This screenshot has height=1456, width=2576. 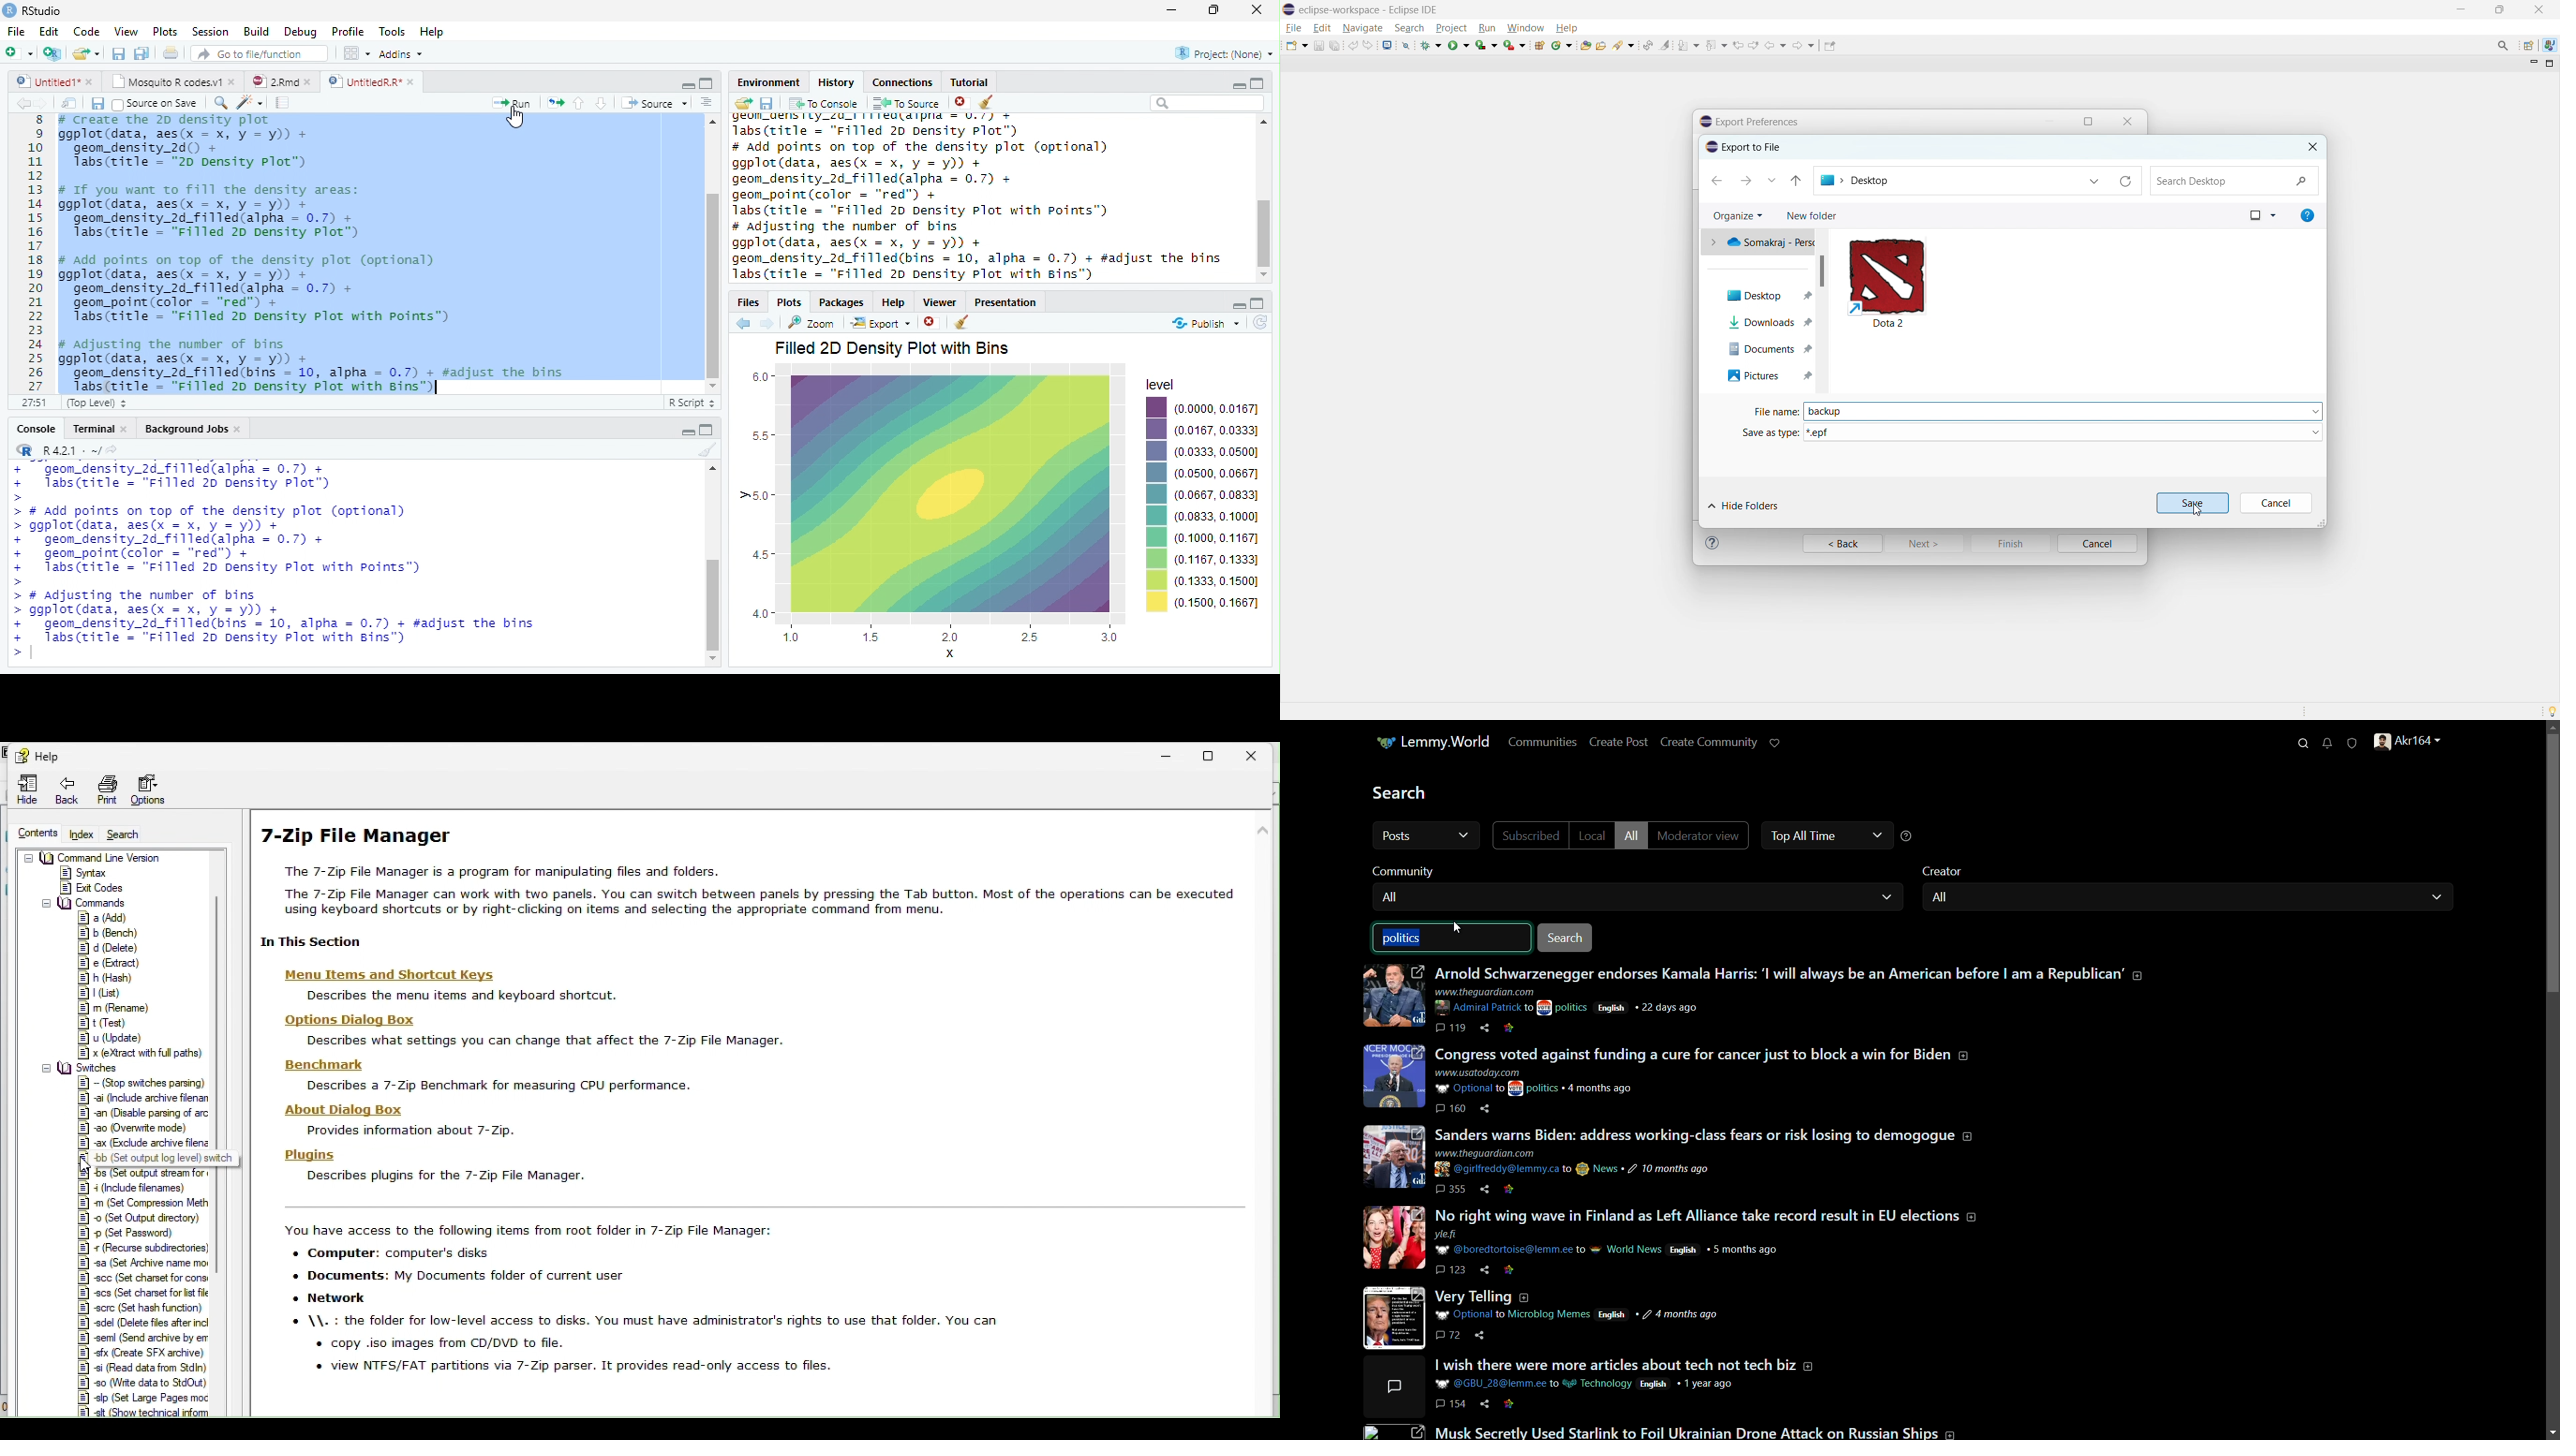 I want to click on Benchmark, so click(x=317, y=1064).